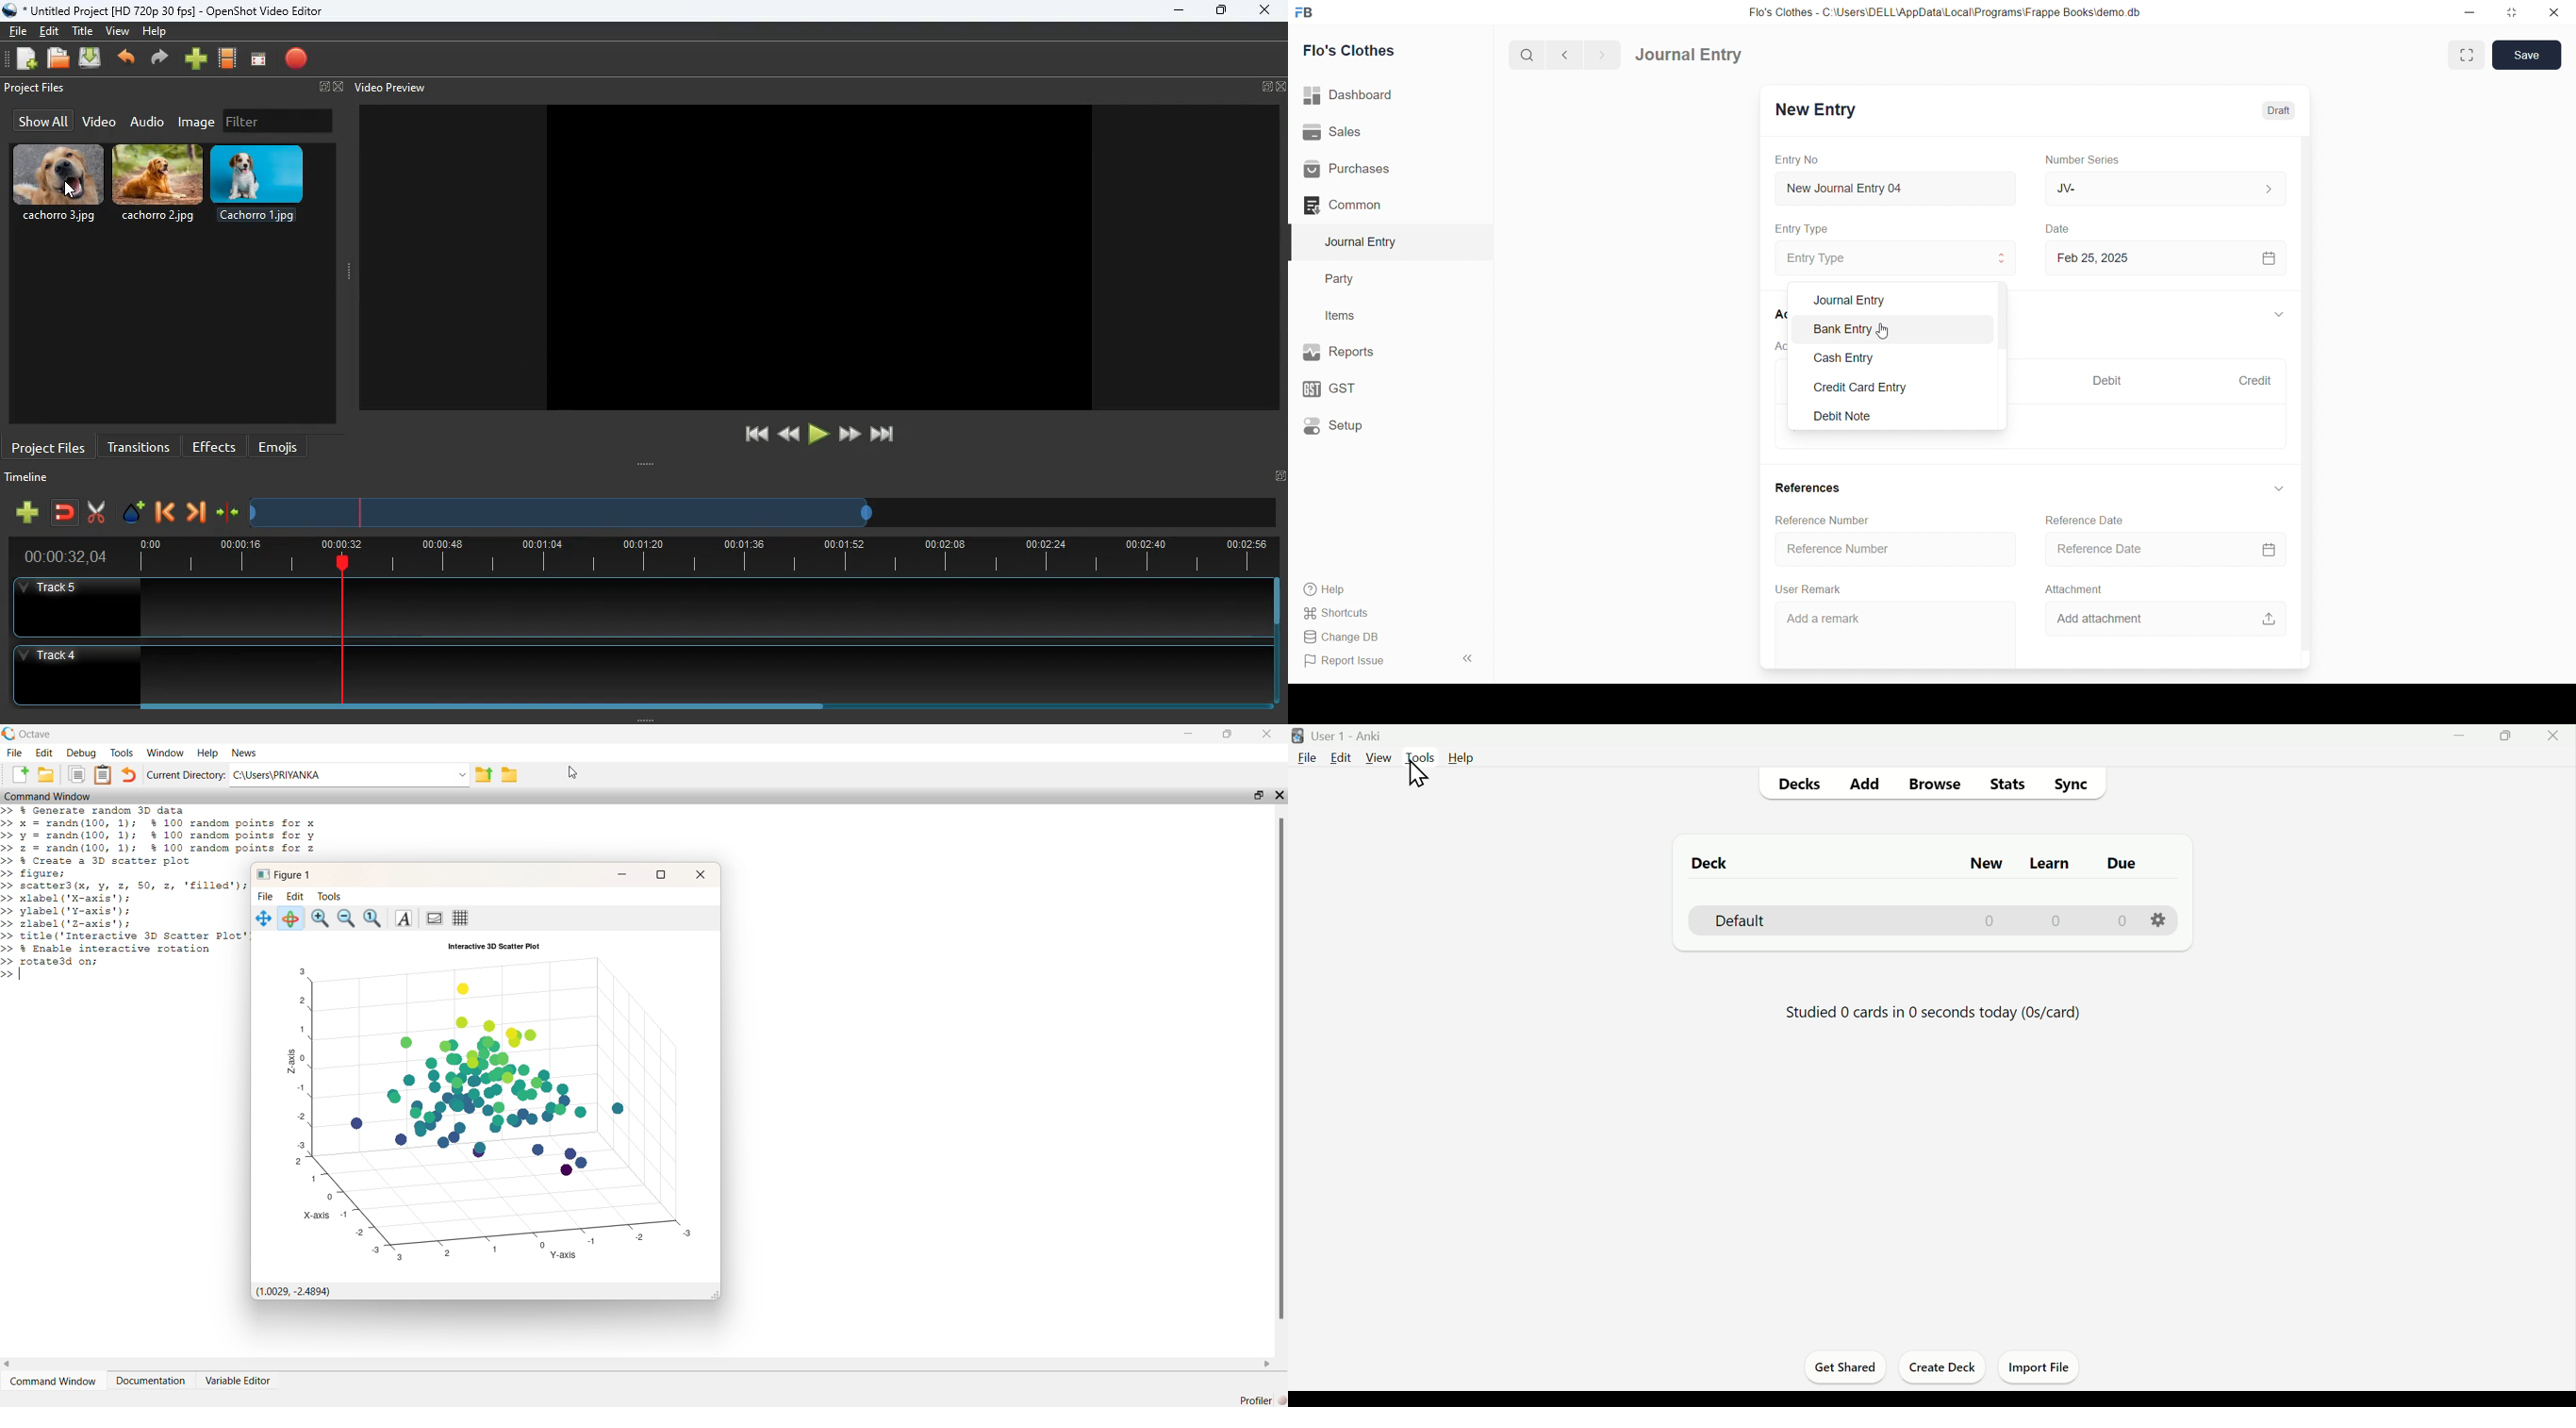  I want to click on Entry Type, so click(1802, 229).